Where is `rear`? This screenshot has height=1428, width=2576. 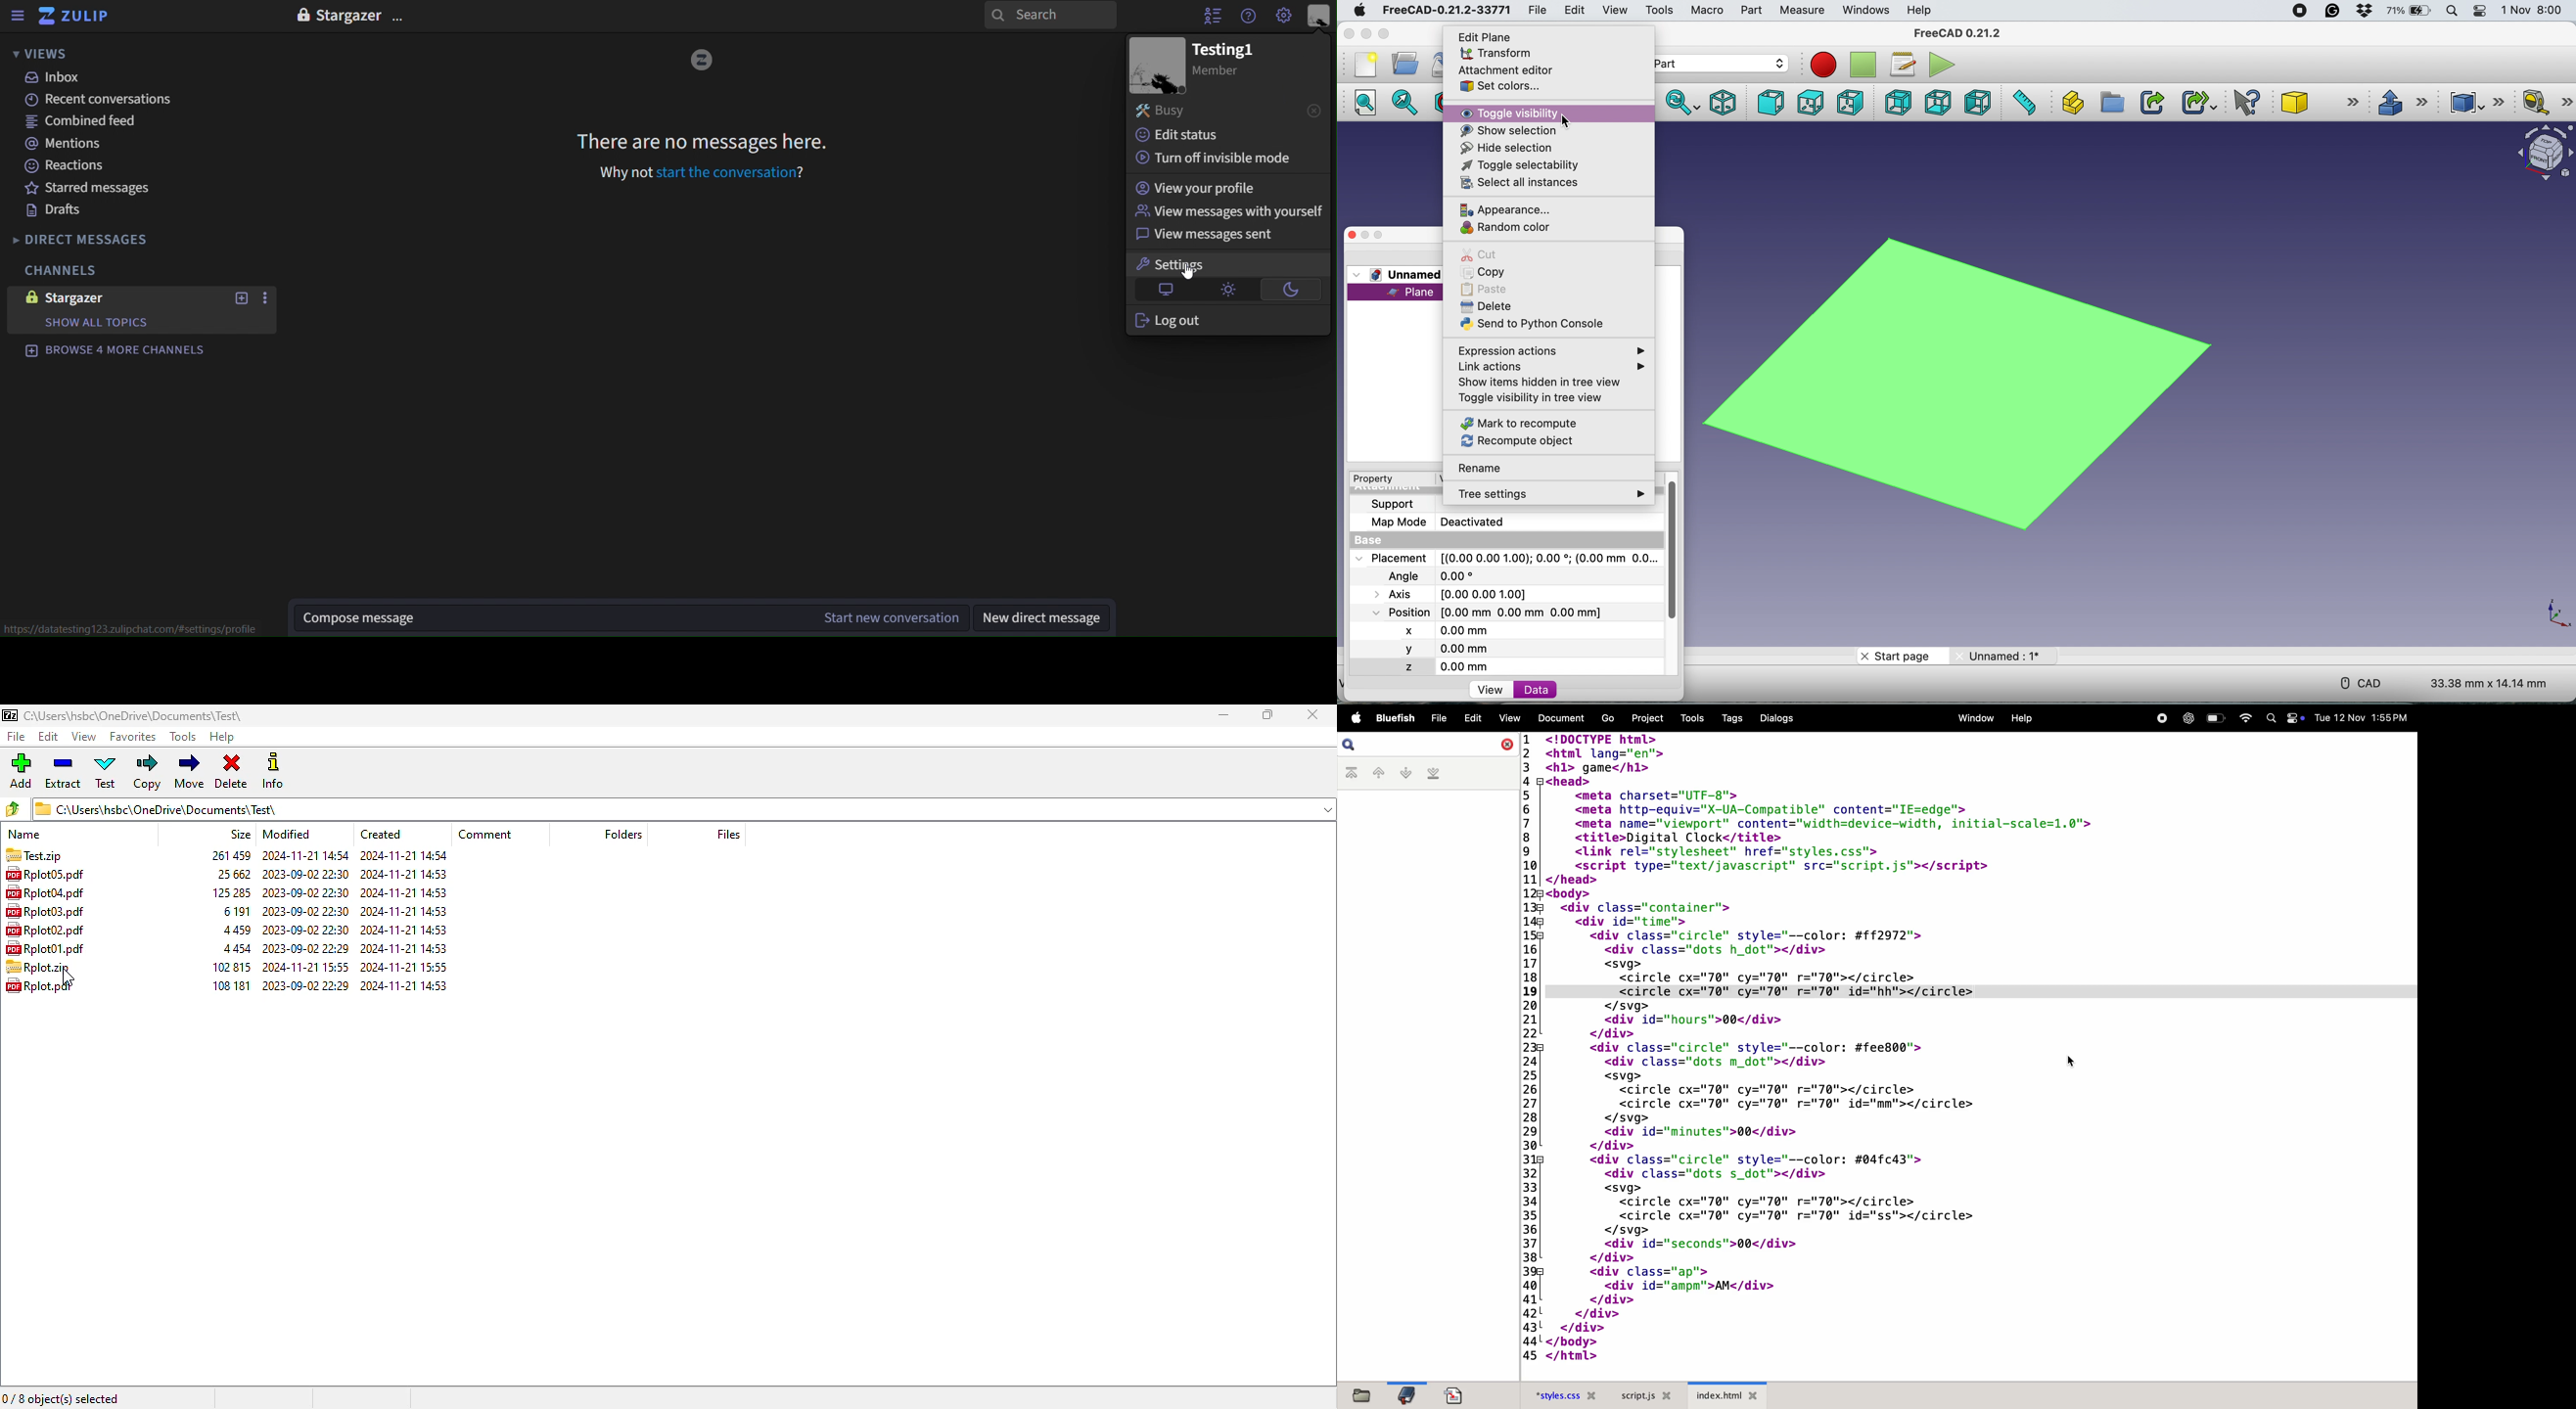
rear is located at coordinates (1898, 101).